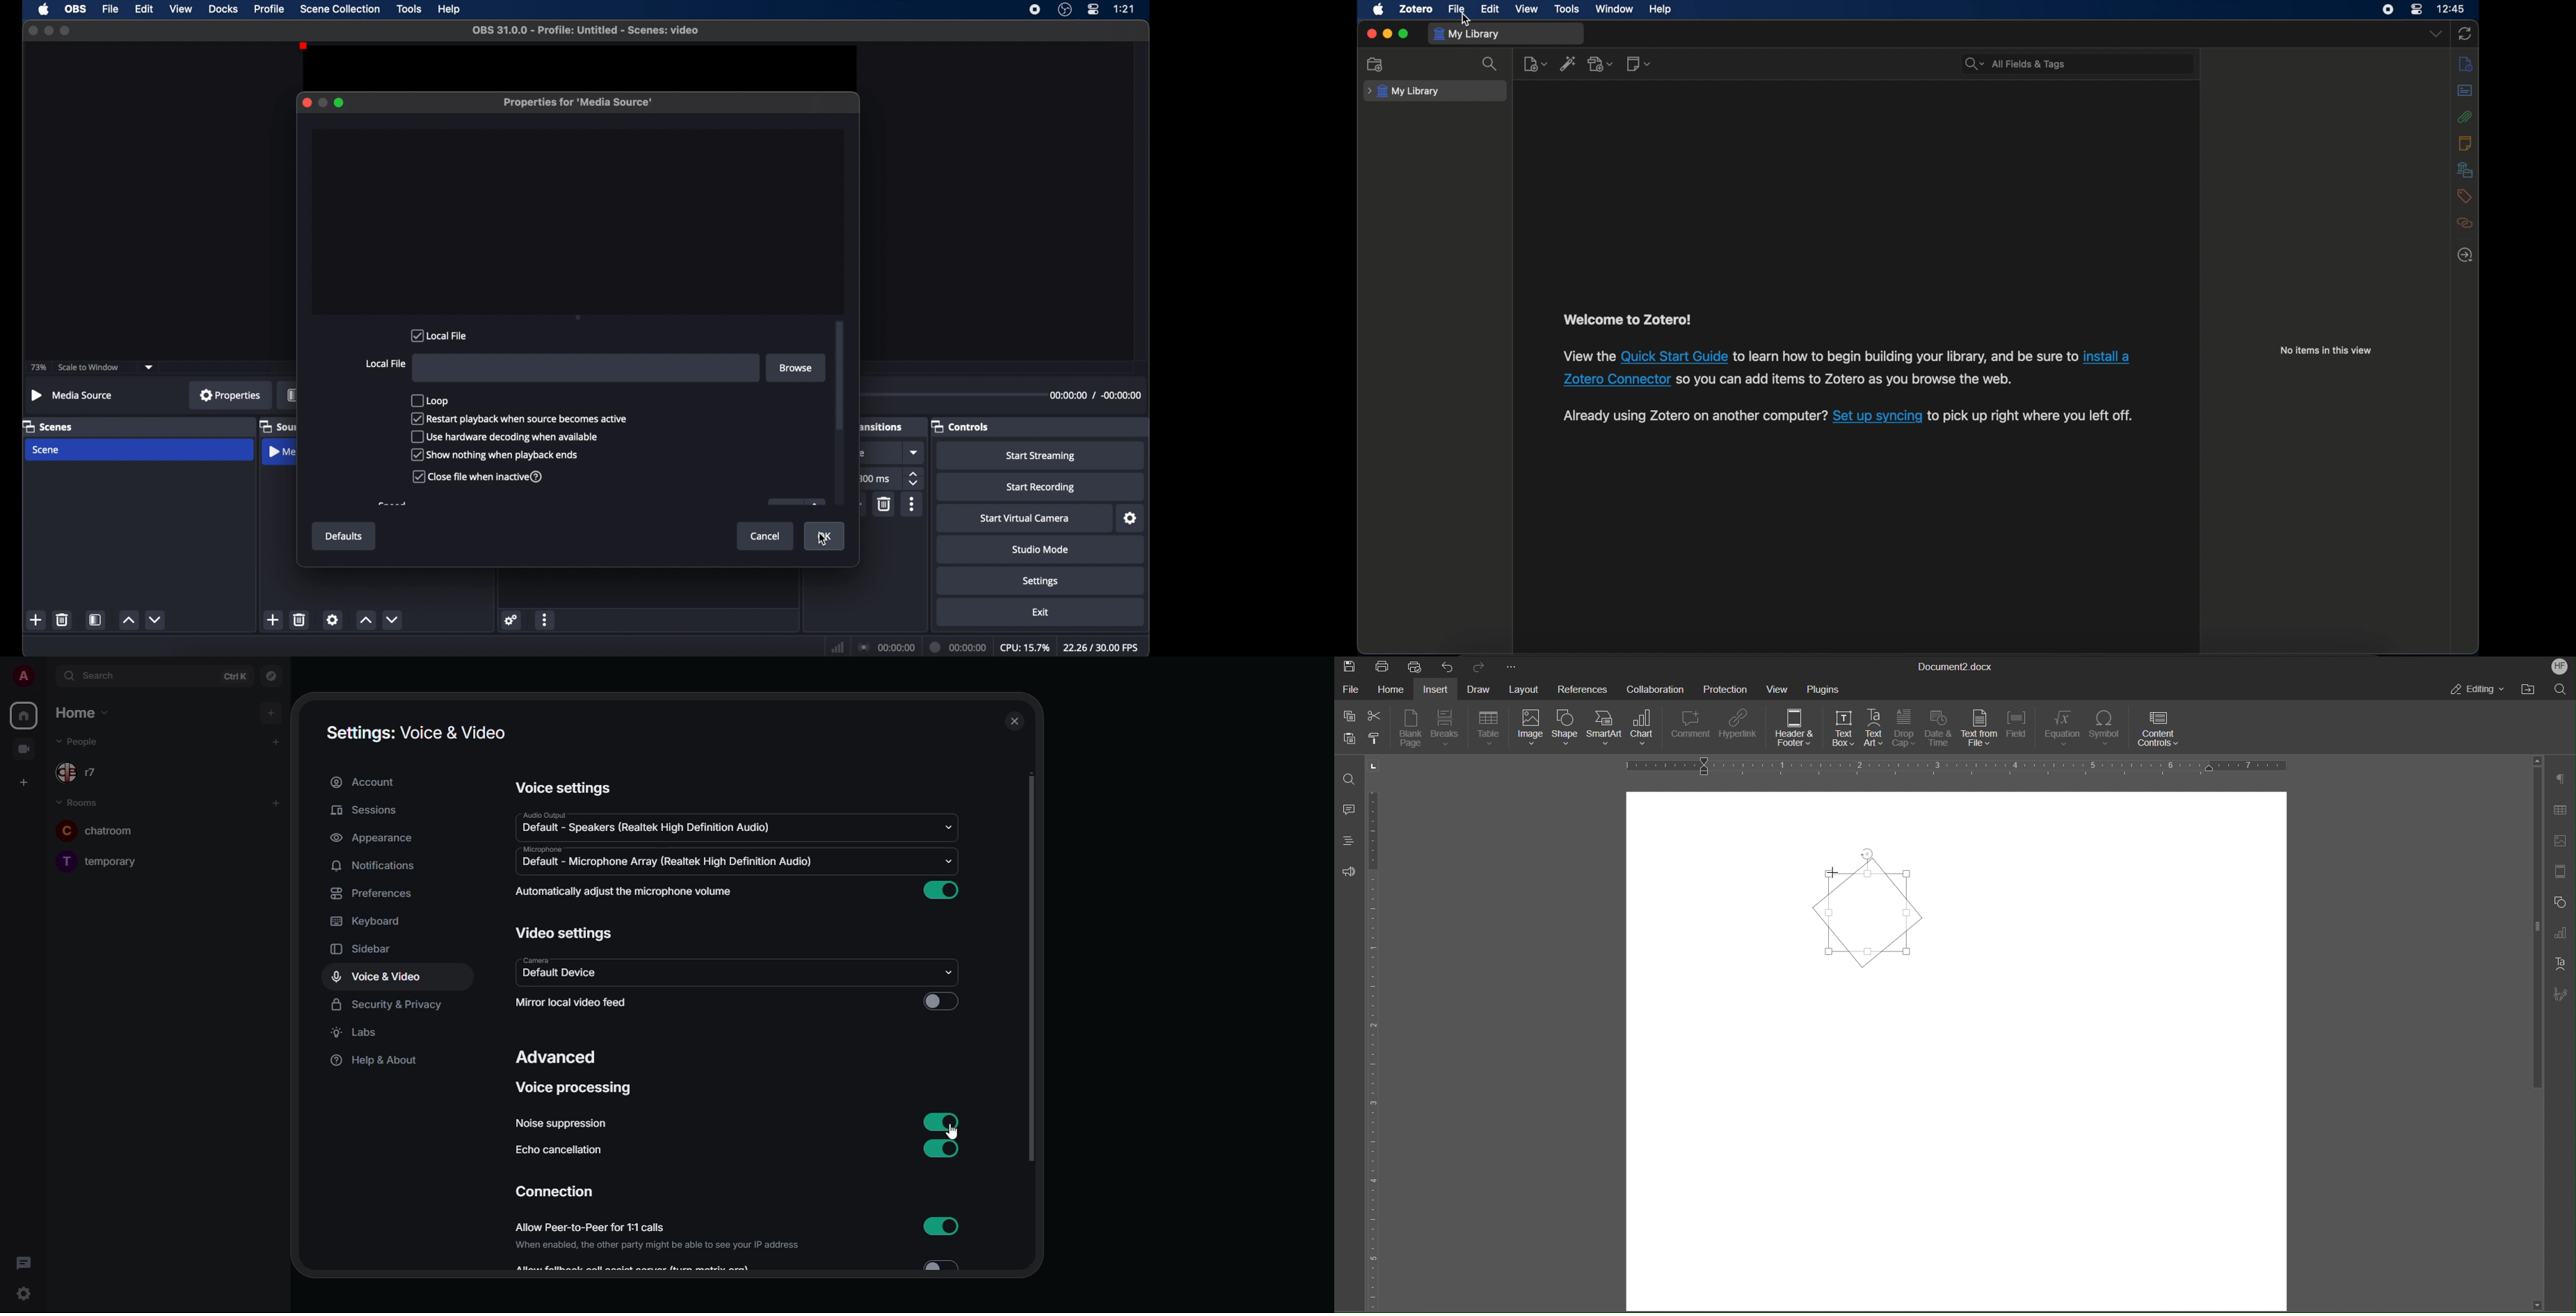 The width and height of the screenshot is (2576, 1316). What do you see at coordinates (824, 541) in the screenshot?
I see `cursor` at bounding box center [824, 541].